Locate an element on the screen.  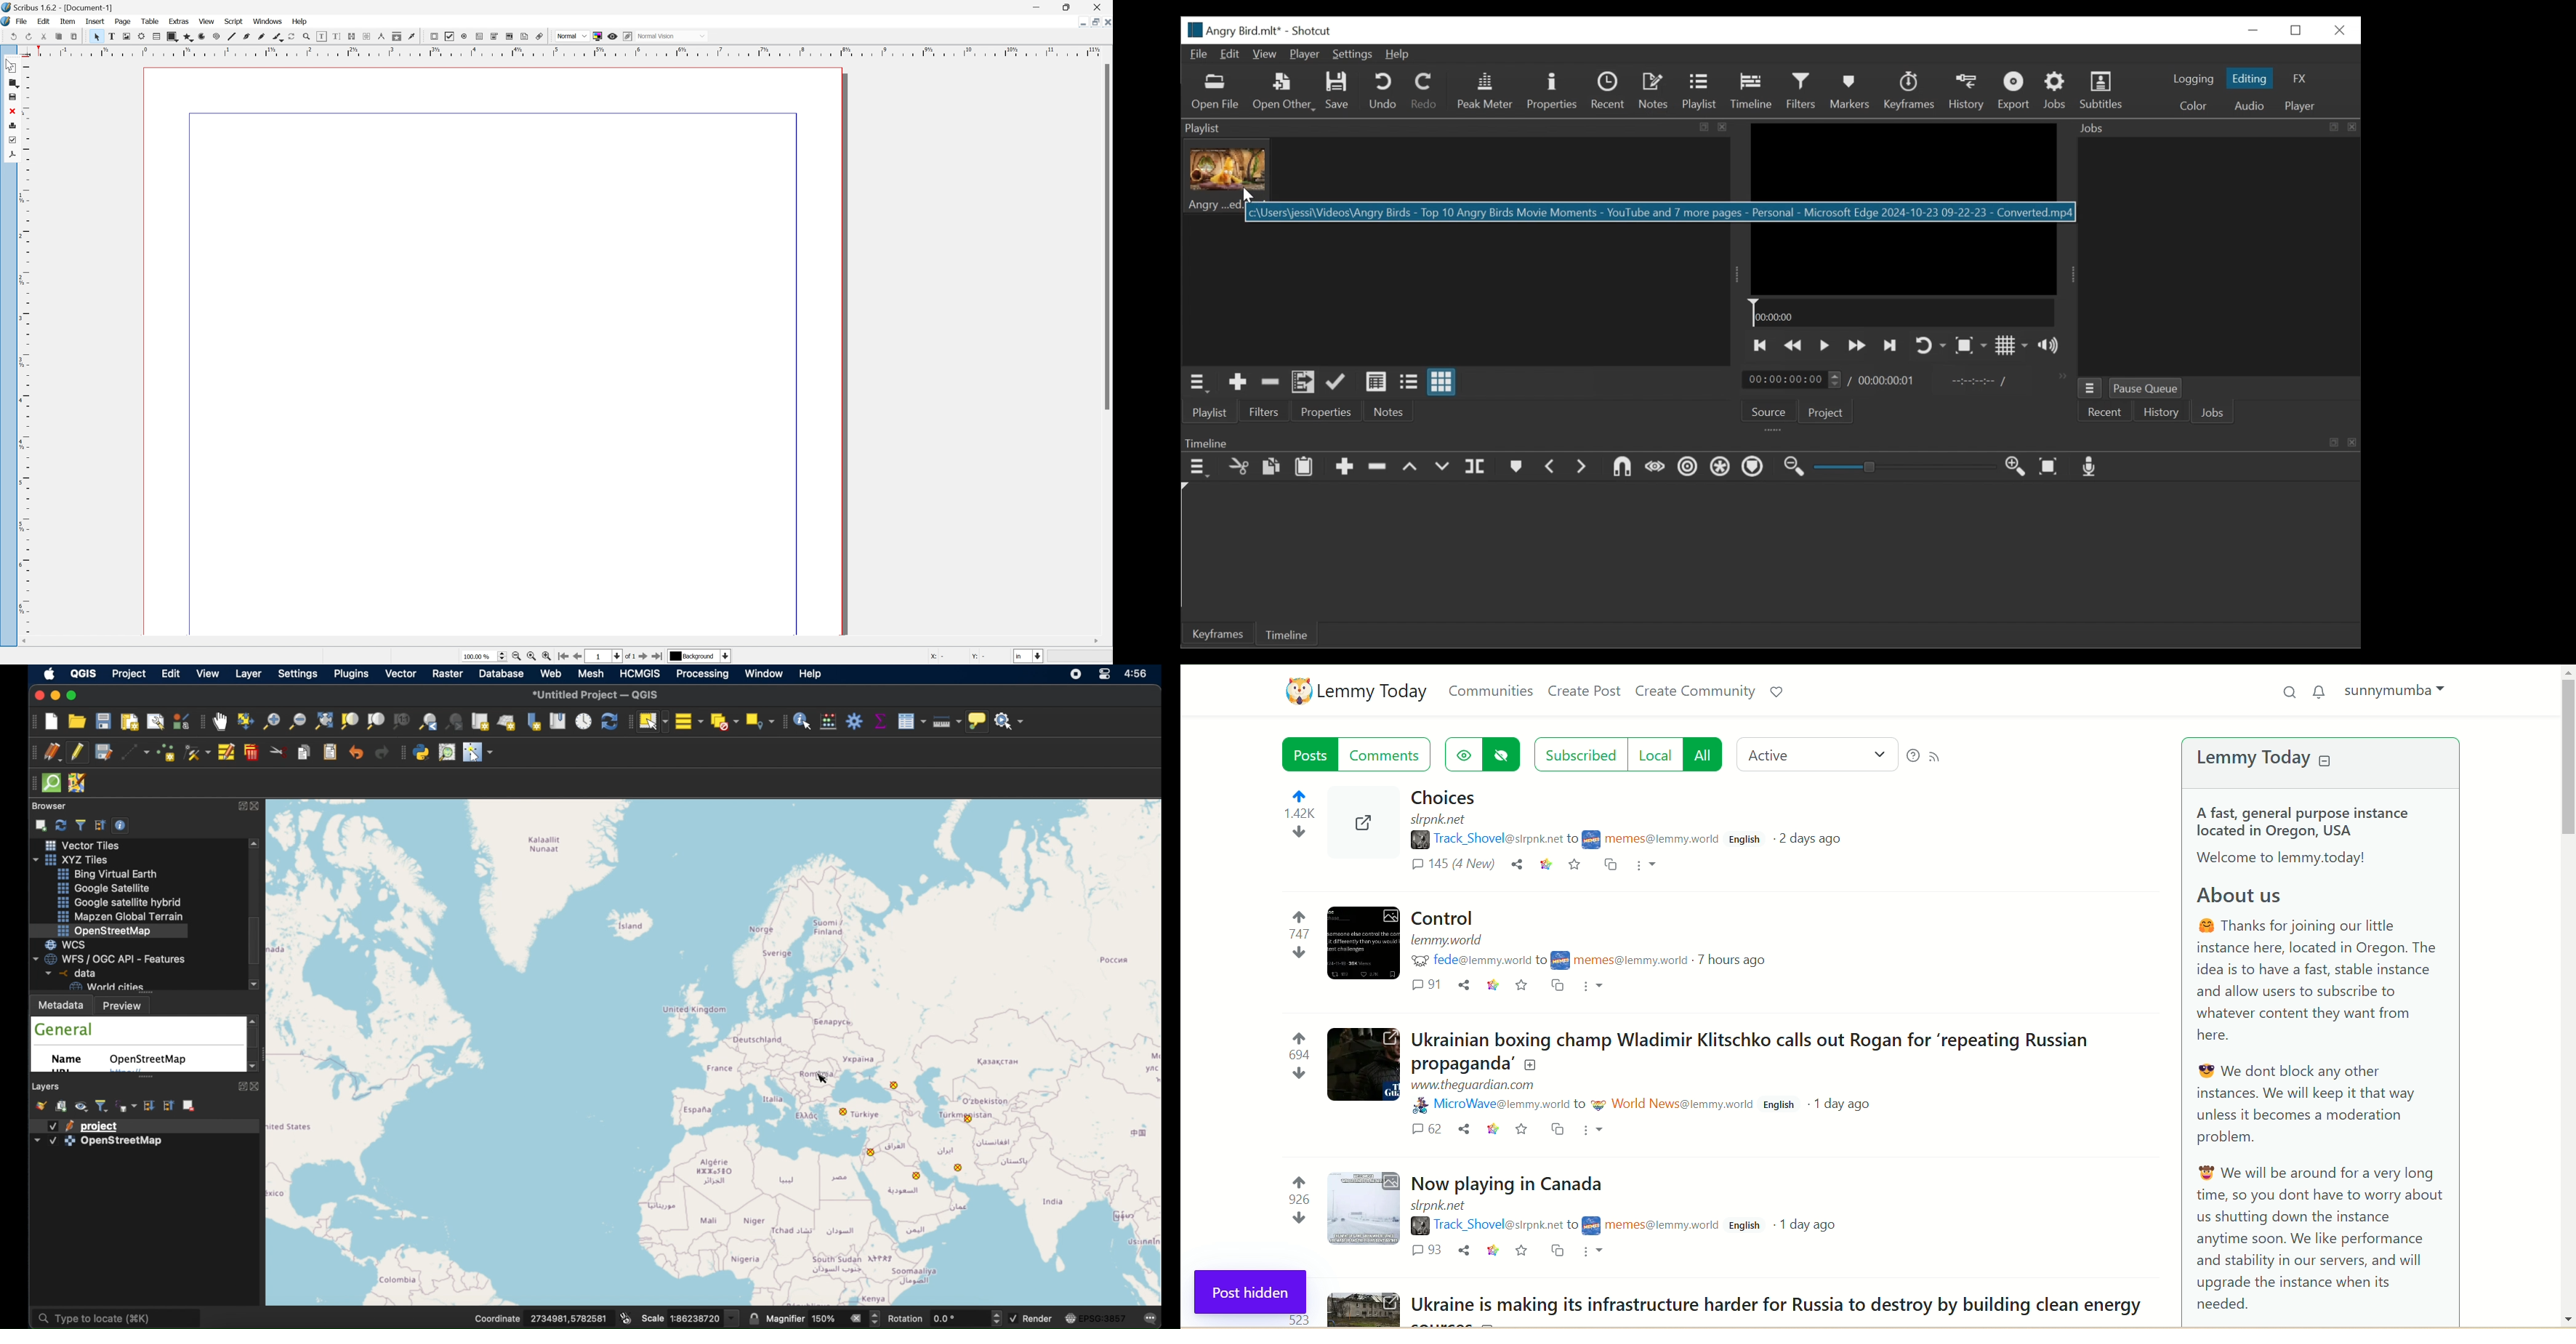
expand is located at coordinates (239, 806).